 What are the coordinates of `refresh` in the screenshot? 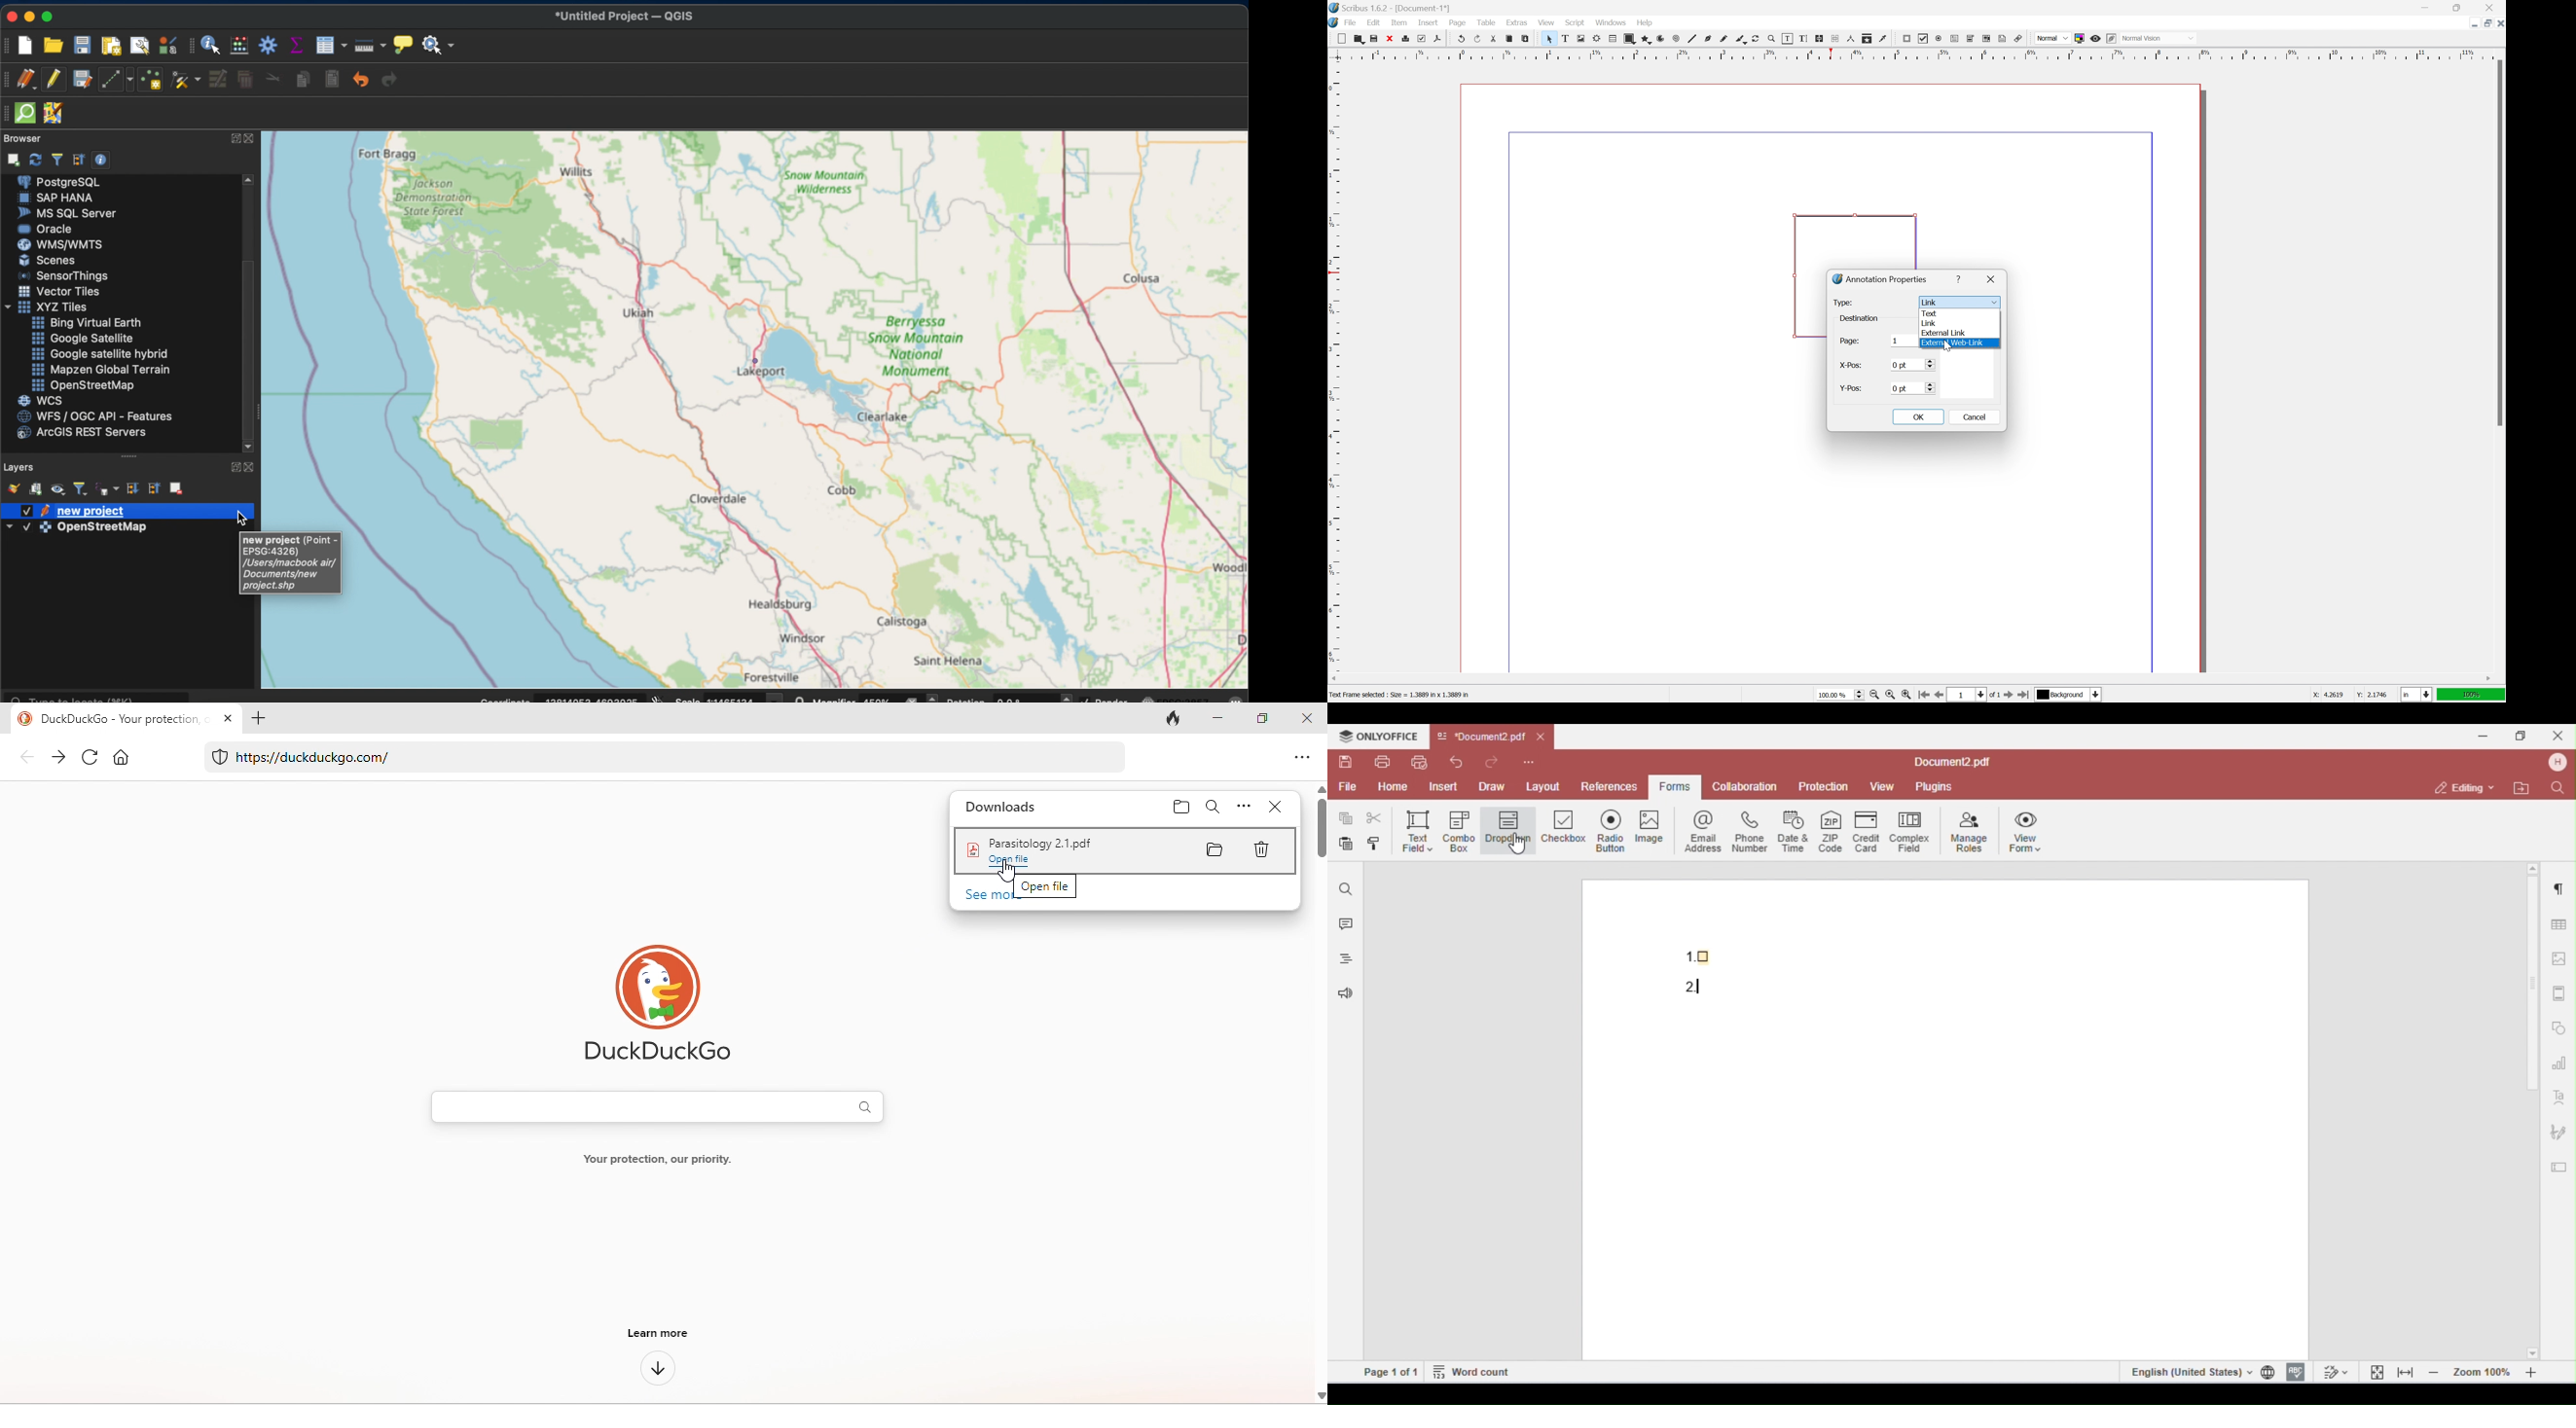 It's located at (36, 158).